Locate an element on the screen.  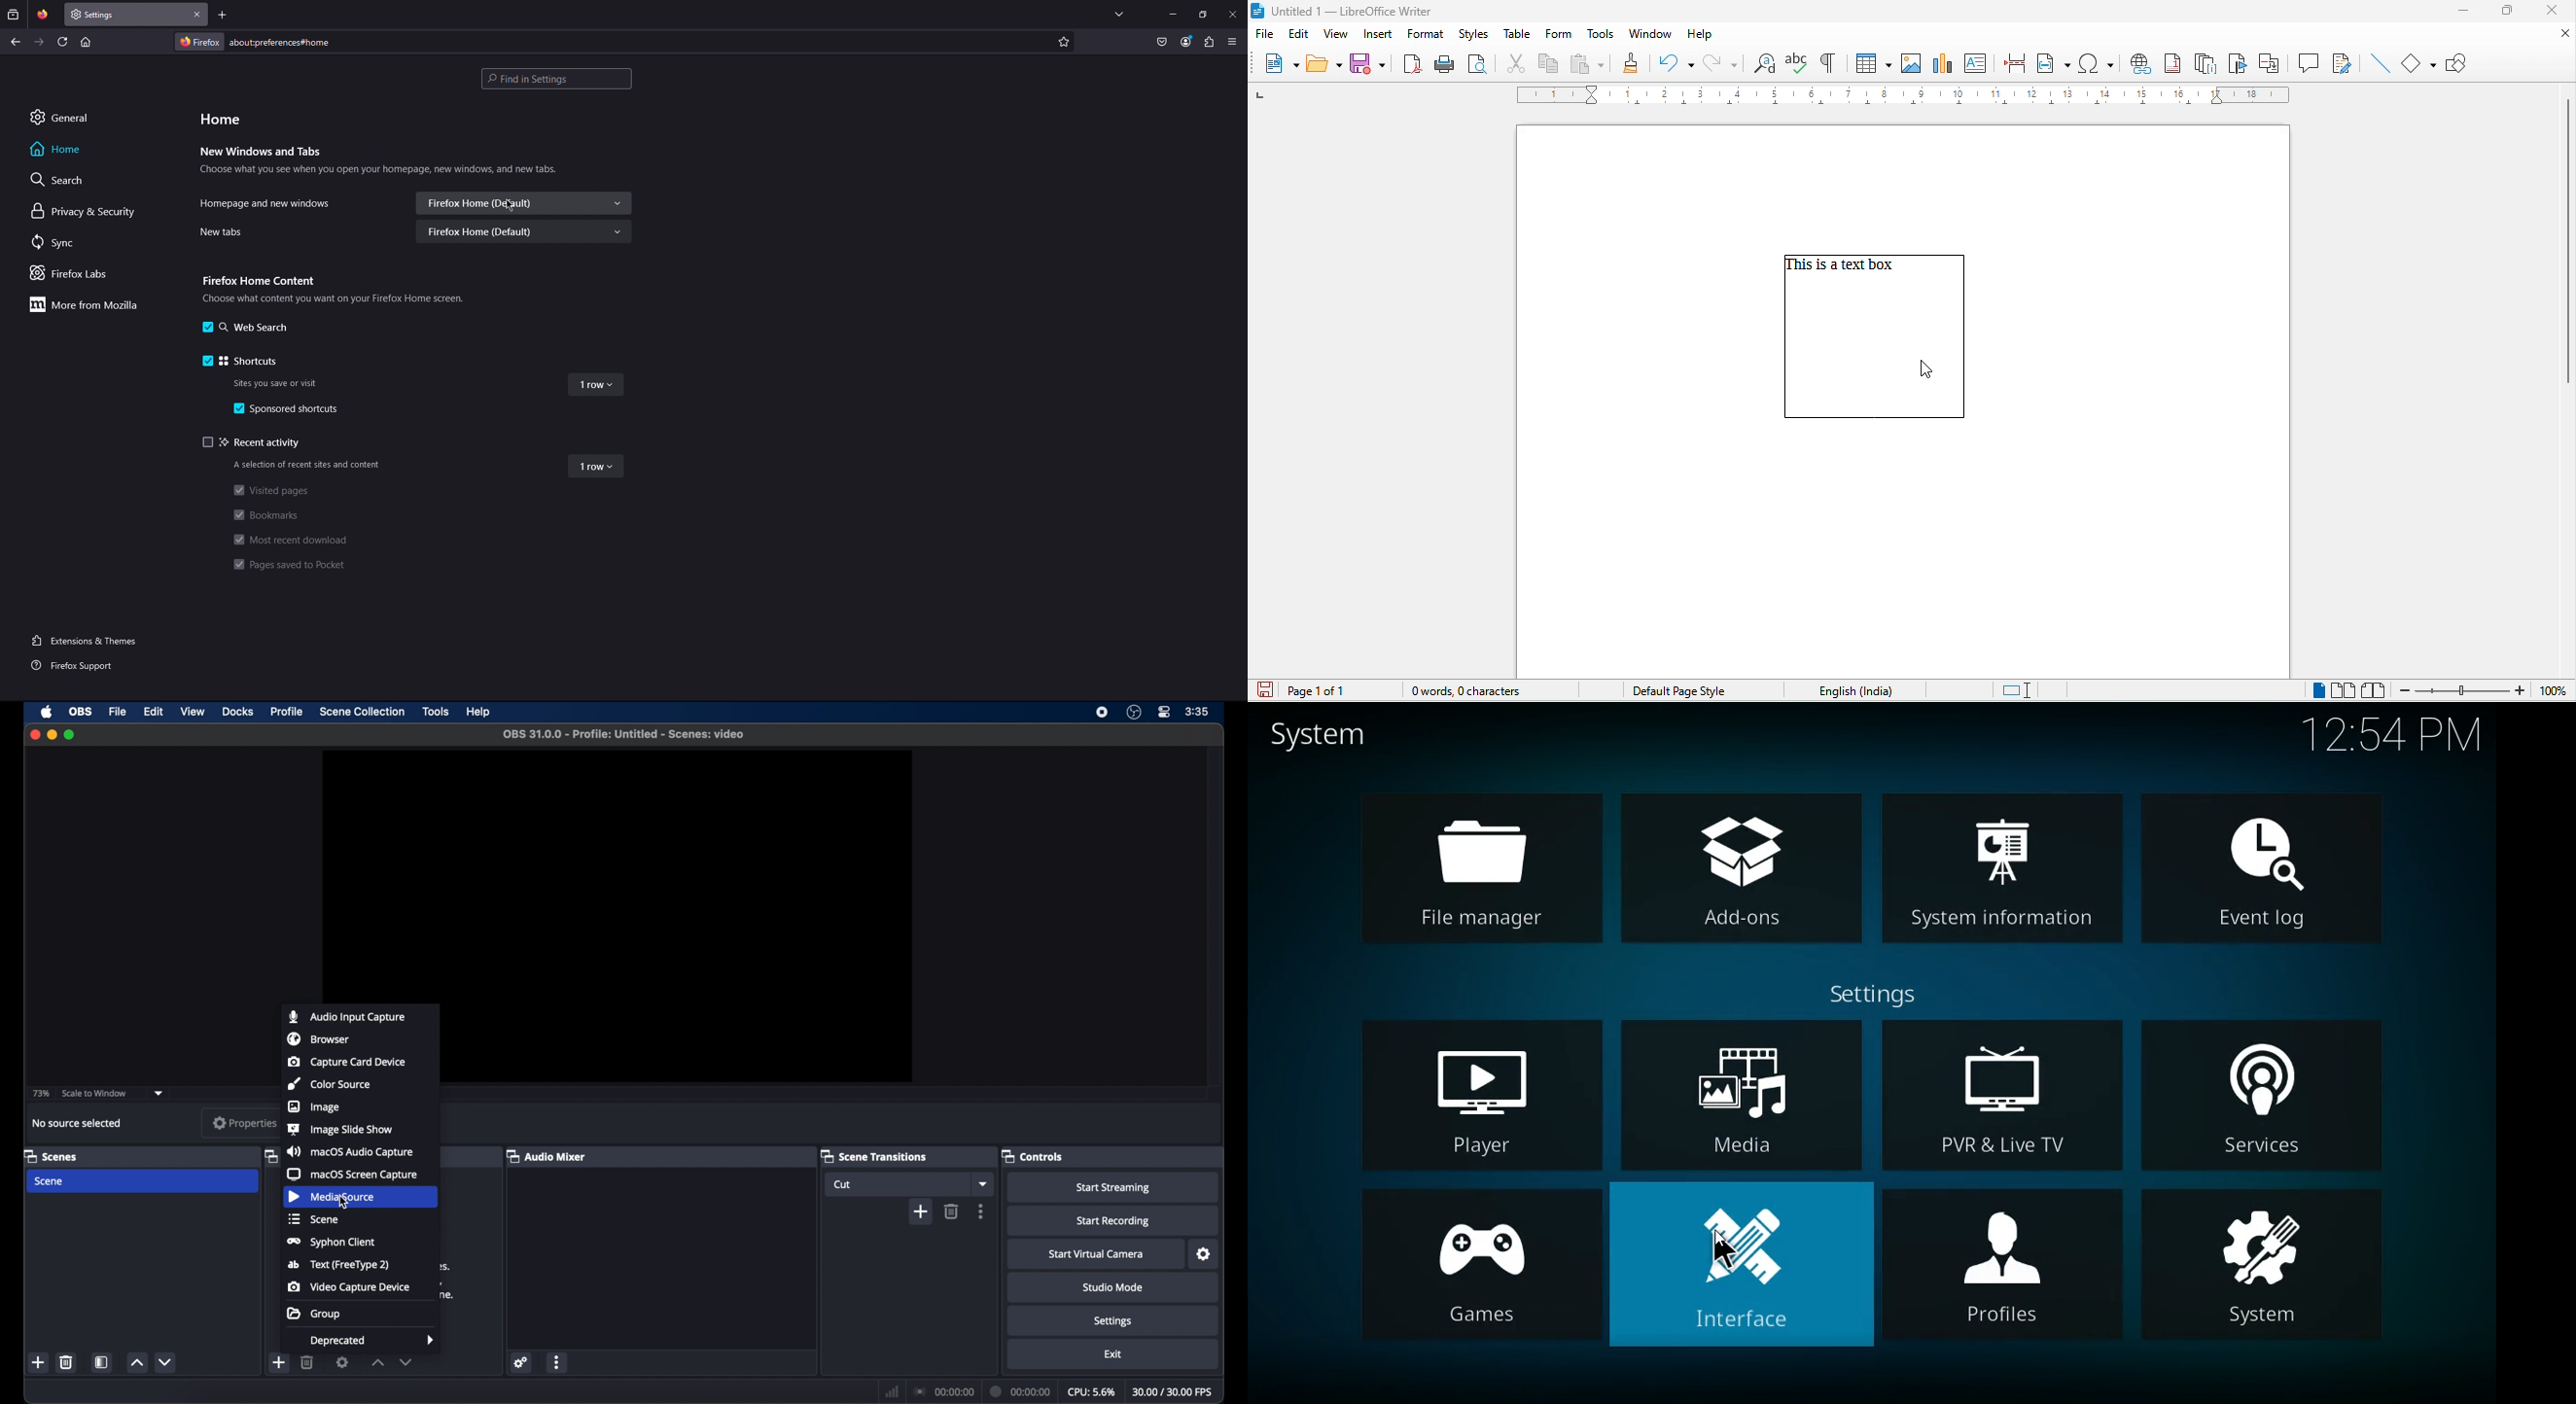
dropdown is located at coordinates (984, 1183).